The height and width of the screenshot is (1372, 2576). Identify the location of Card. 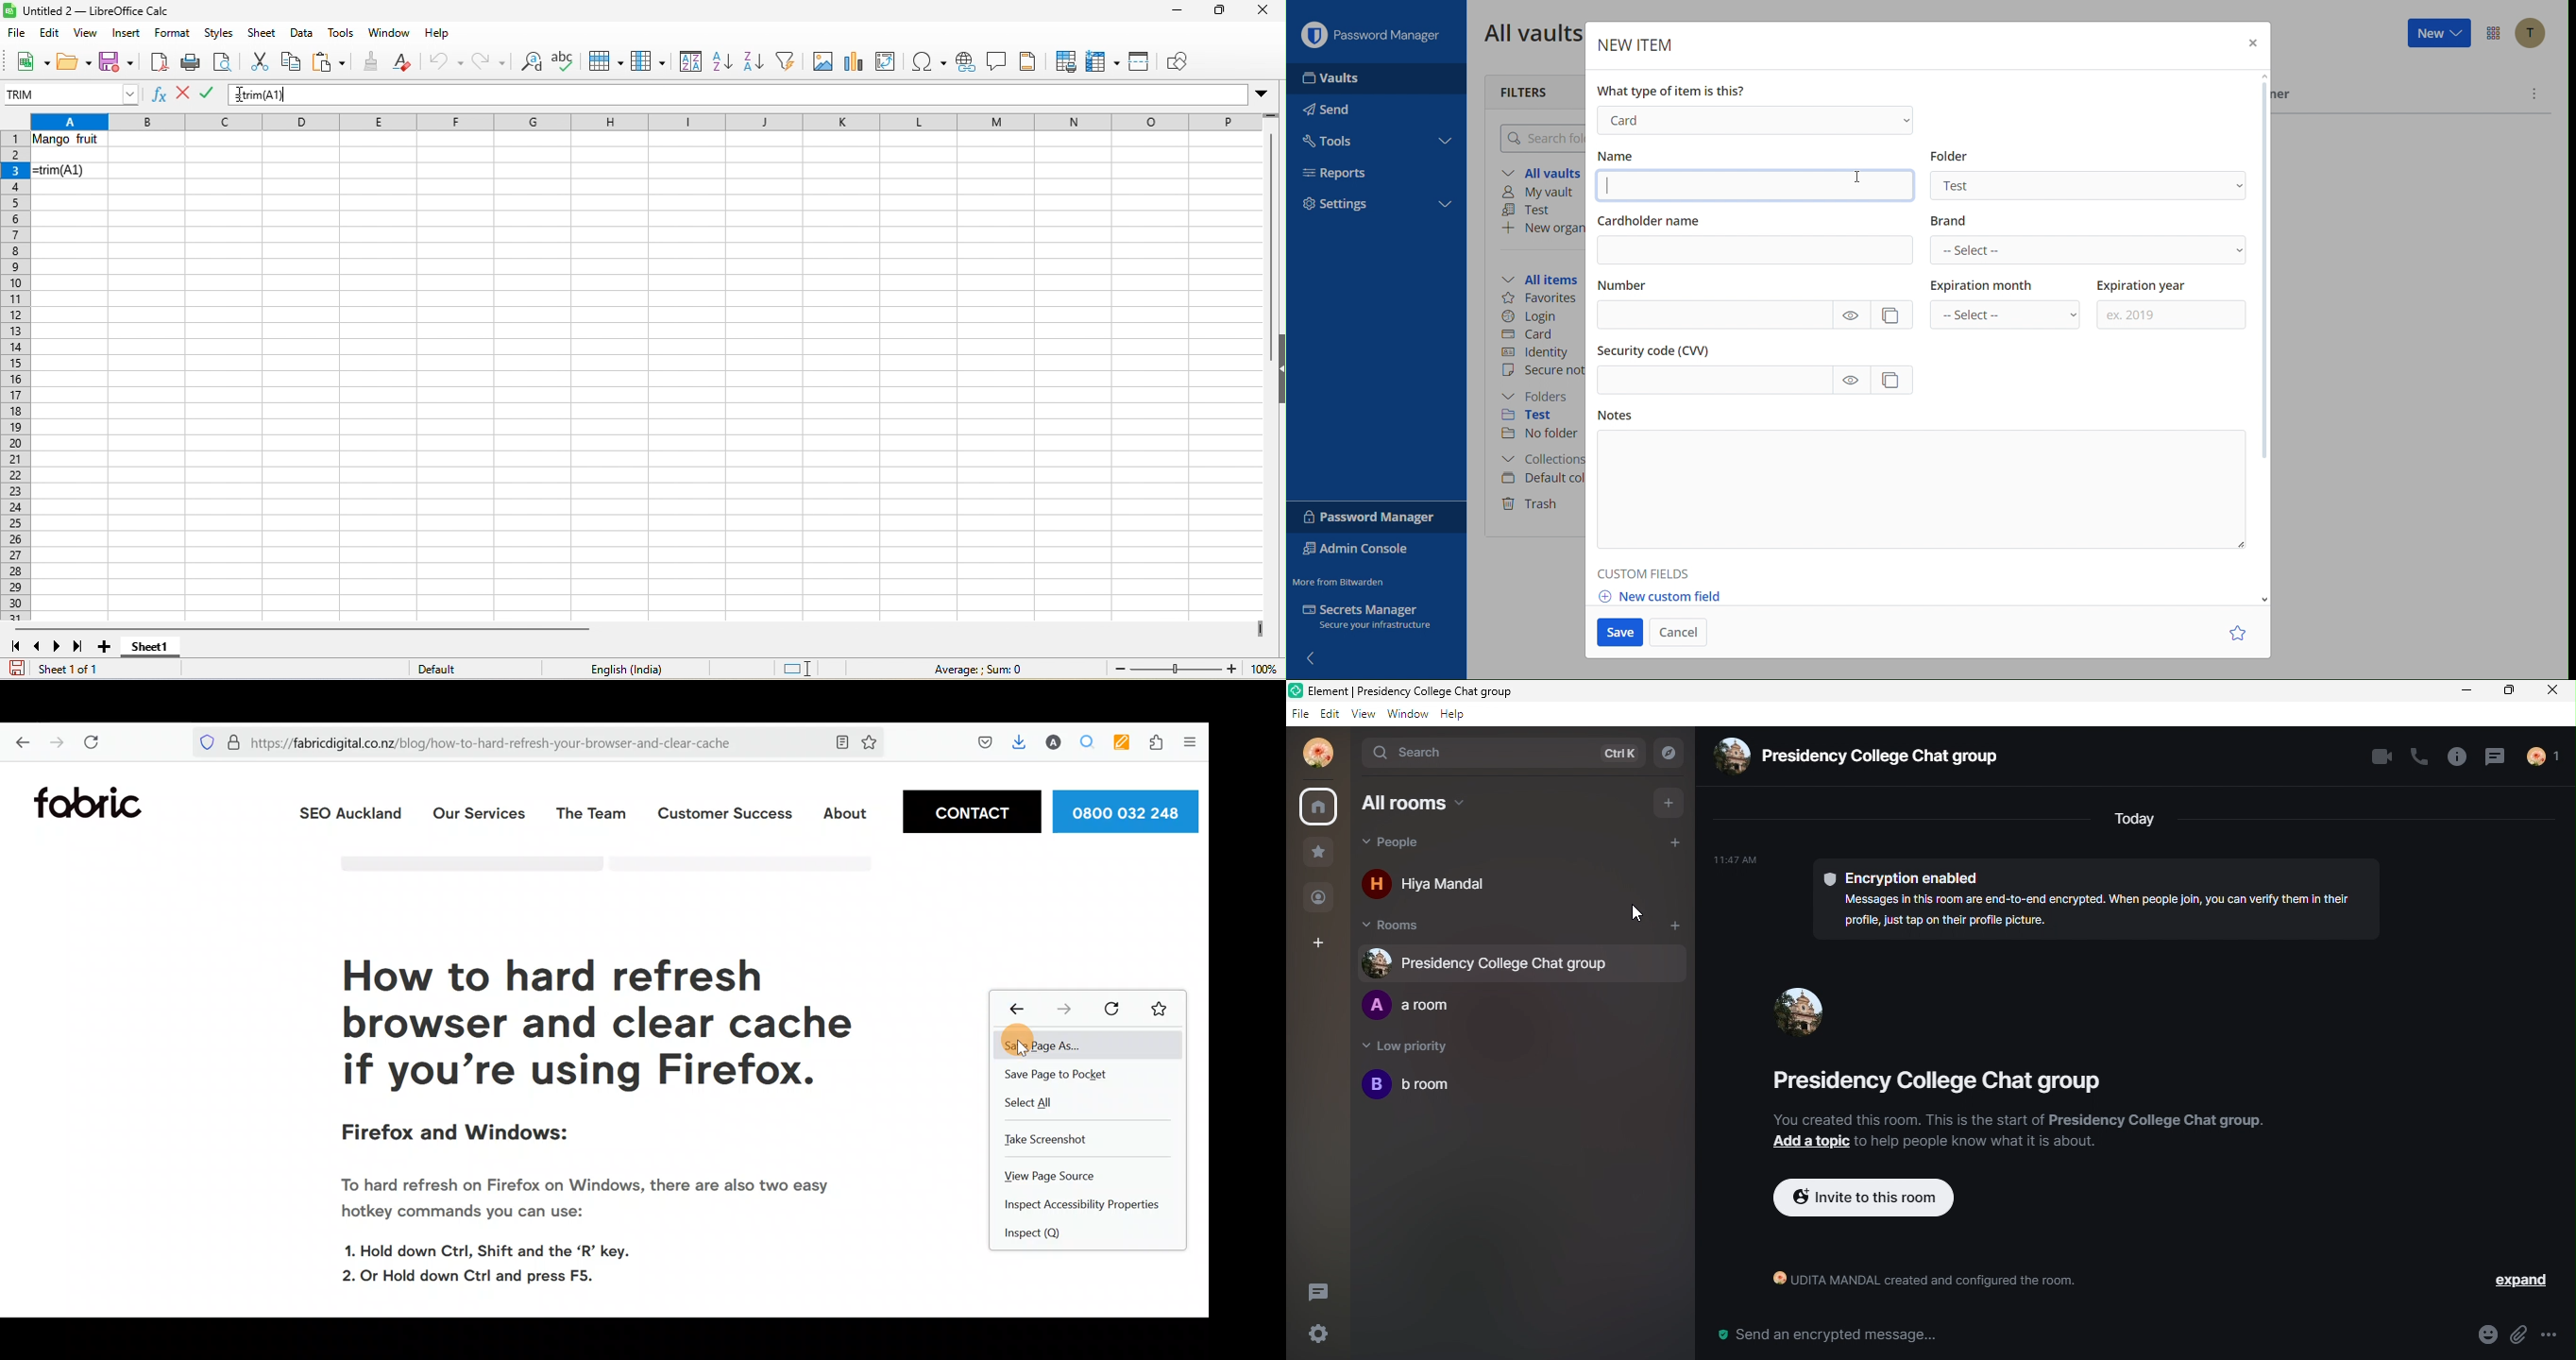
(1535, 336).